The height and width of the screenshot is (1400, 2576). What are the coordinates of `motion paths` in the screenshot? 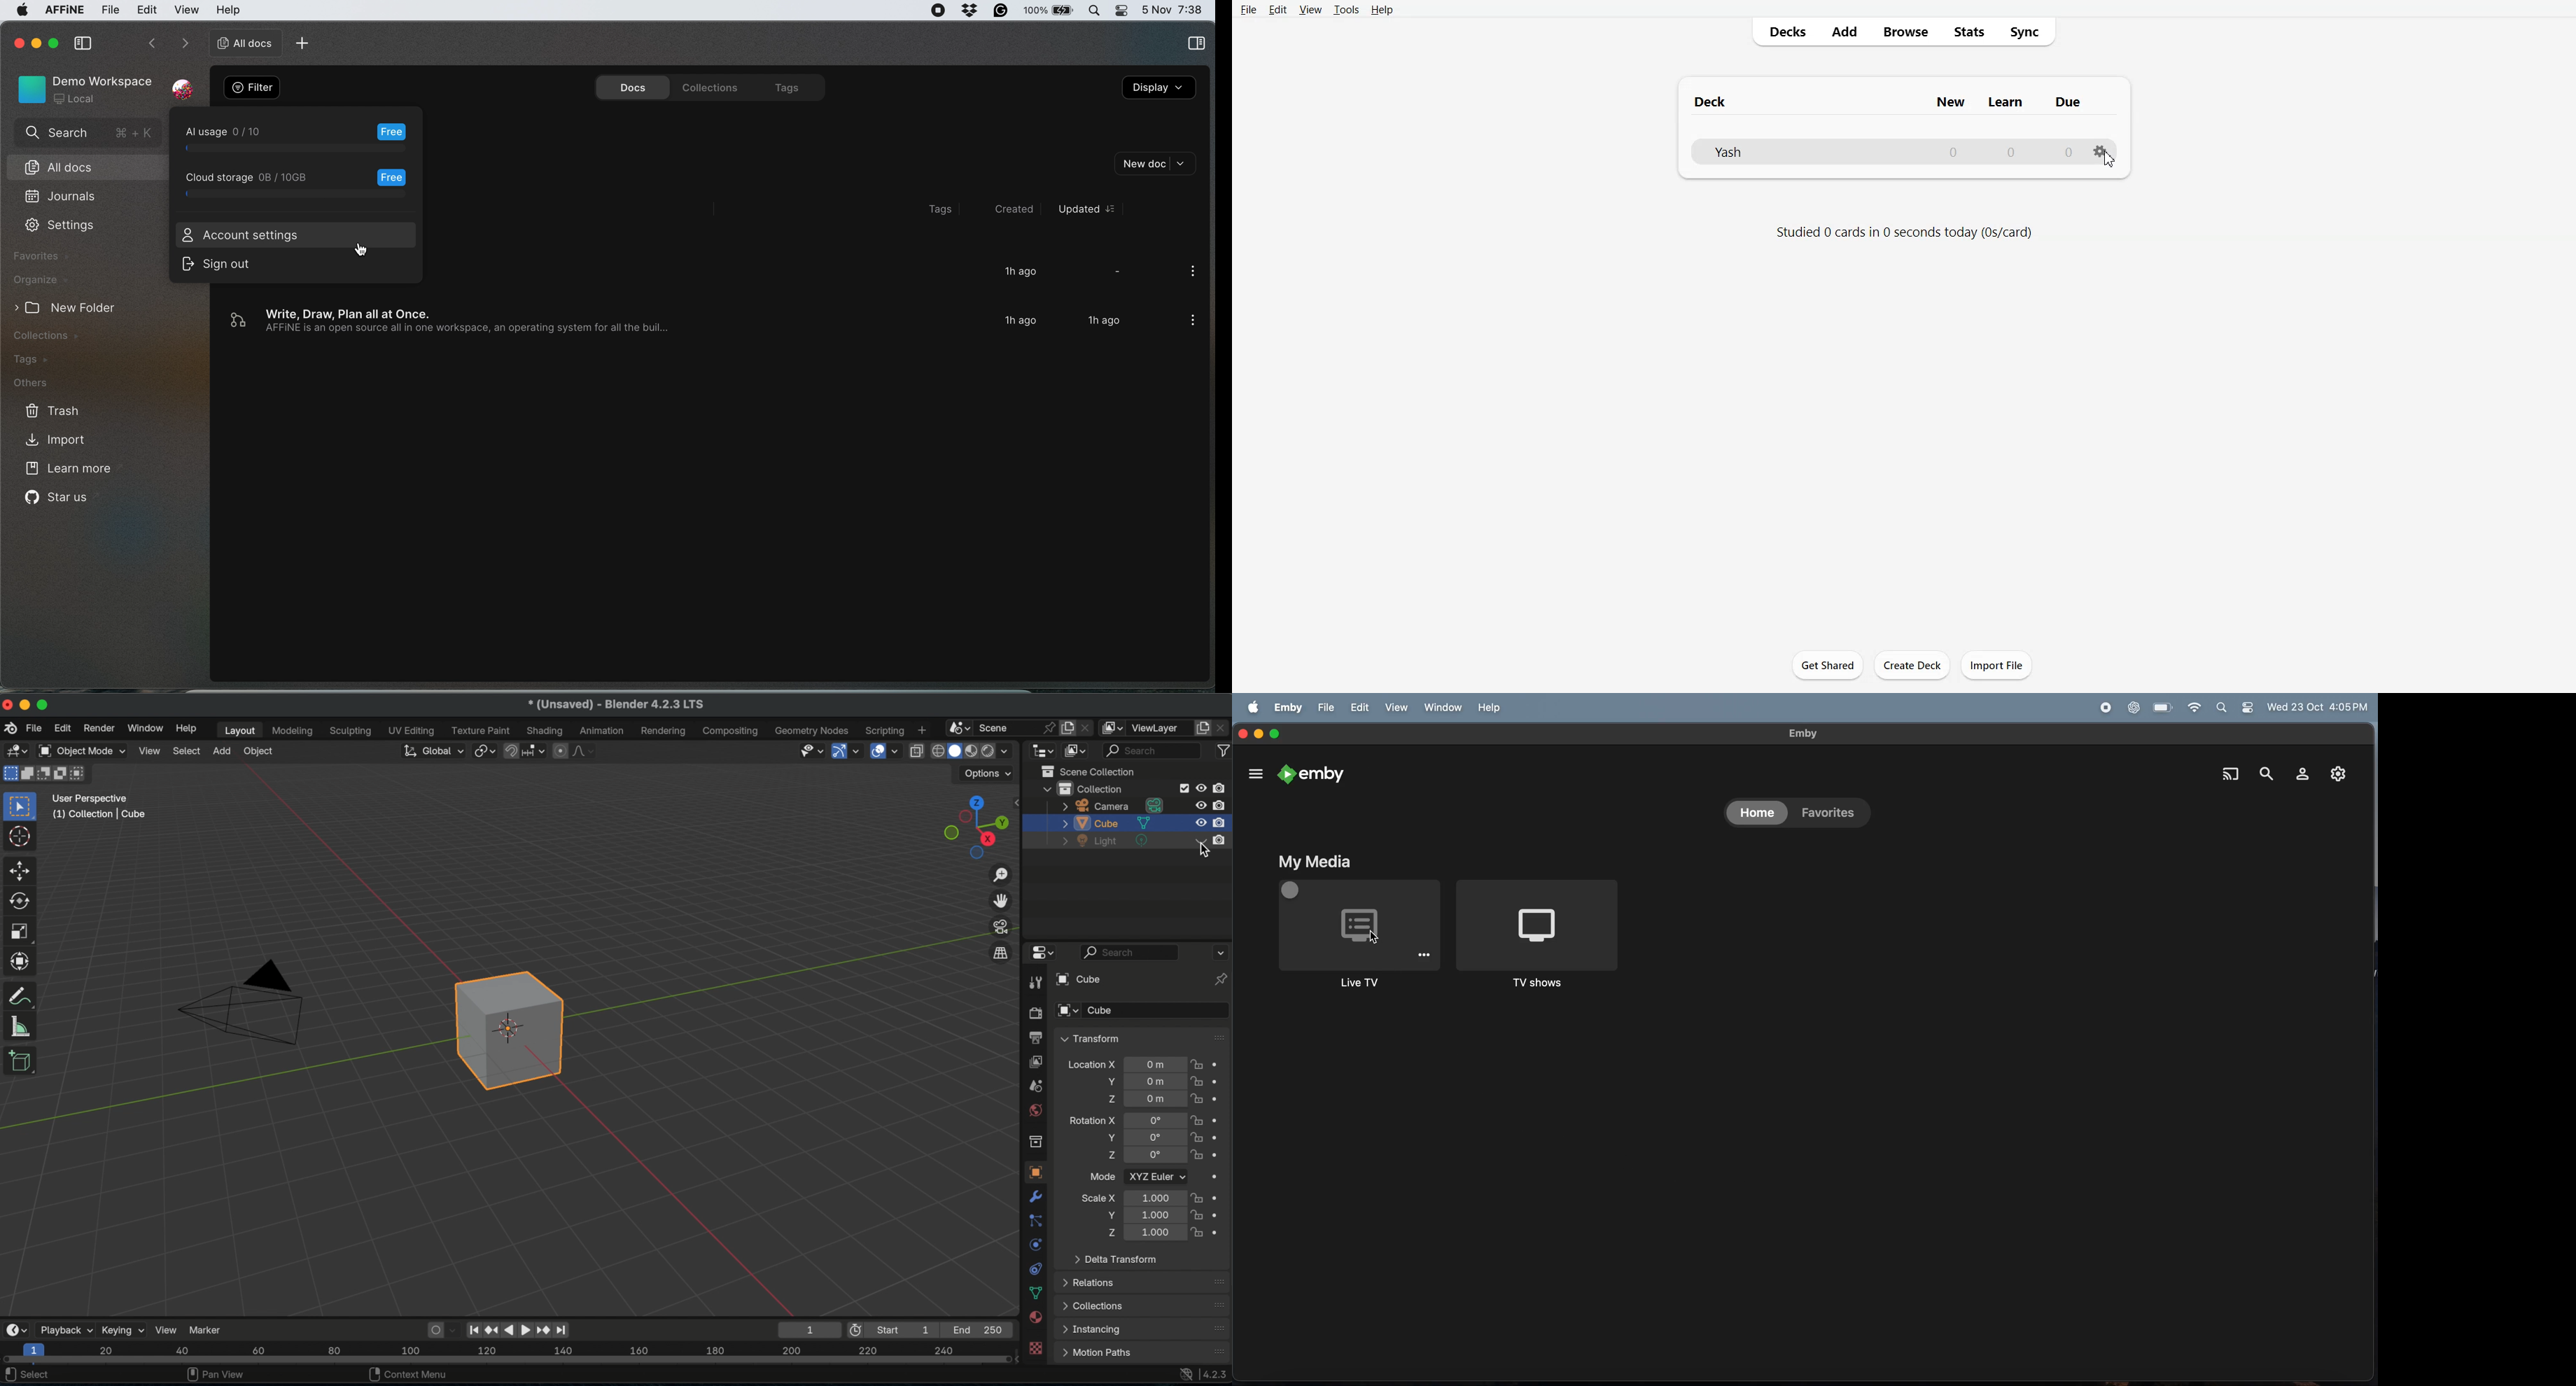 It's located at (1096, 1353).